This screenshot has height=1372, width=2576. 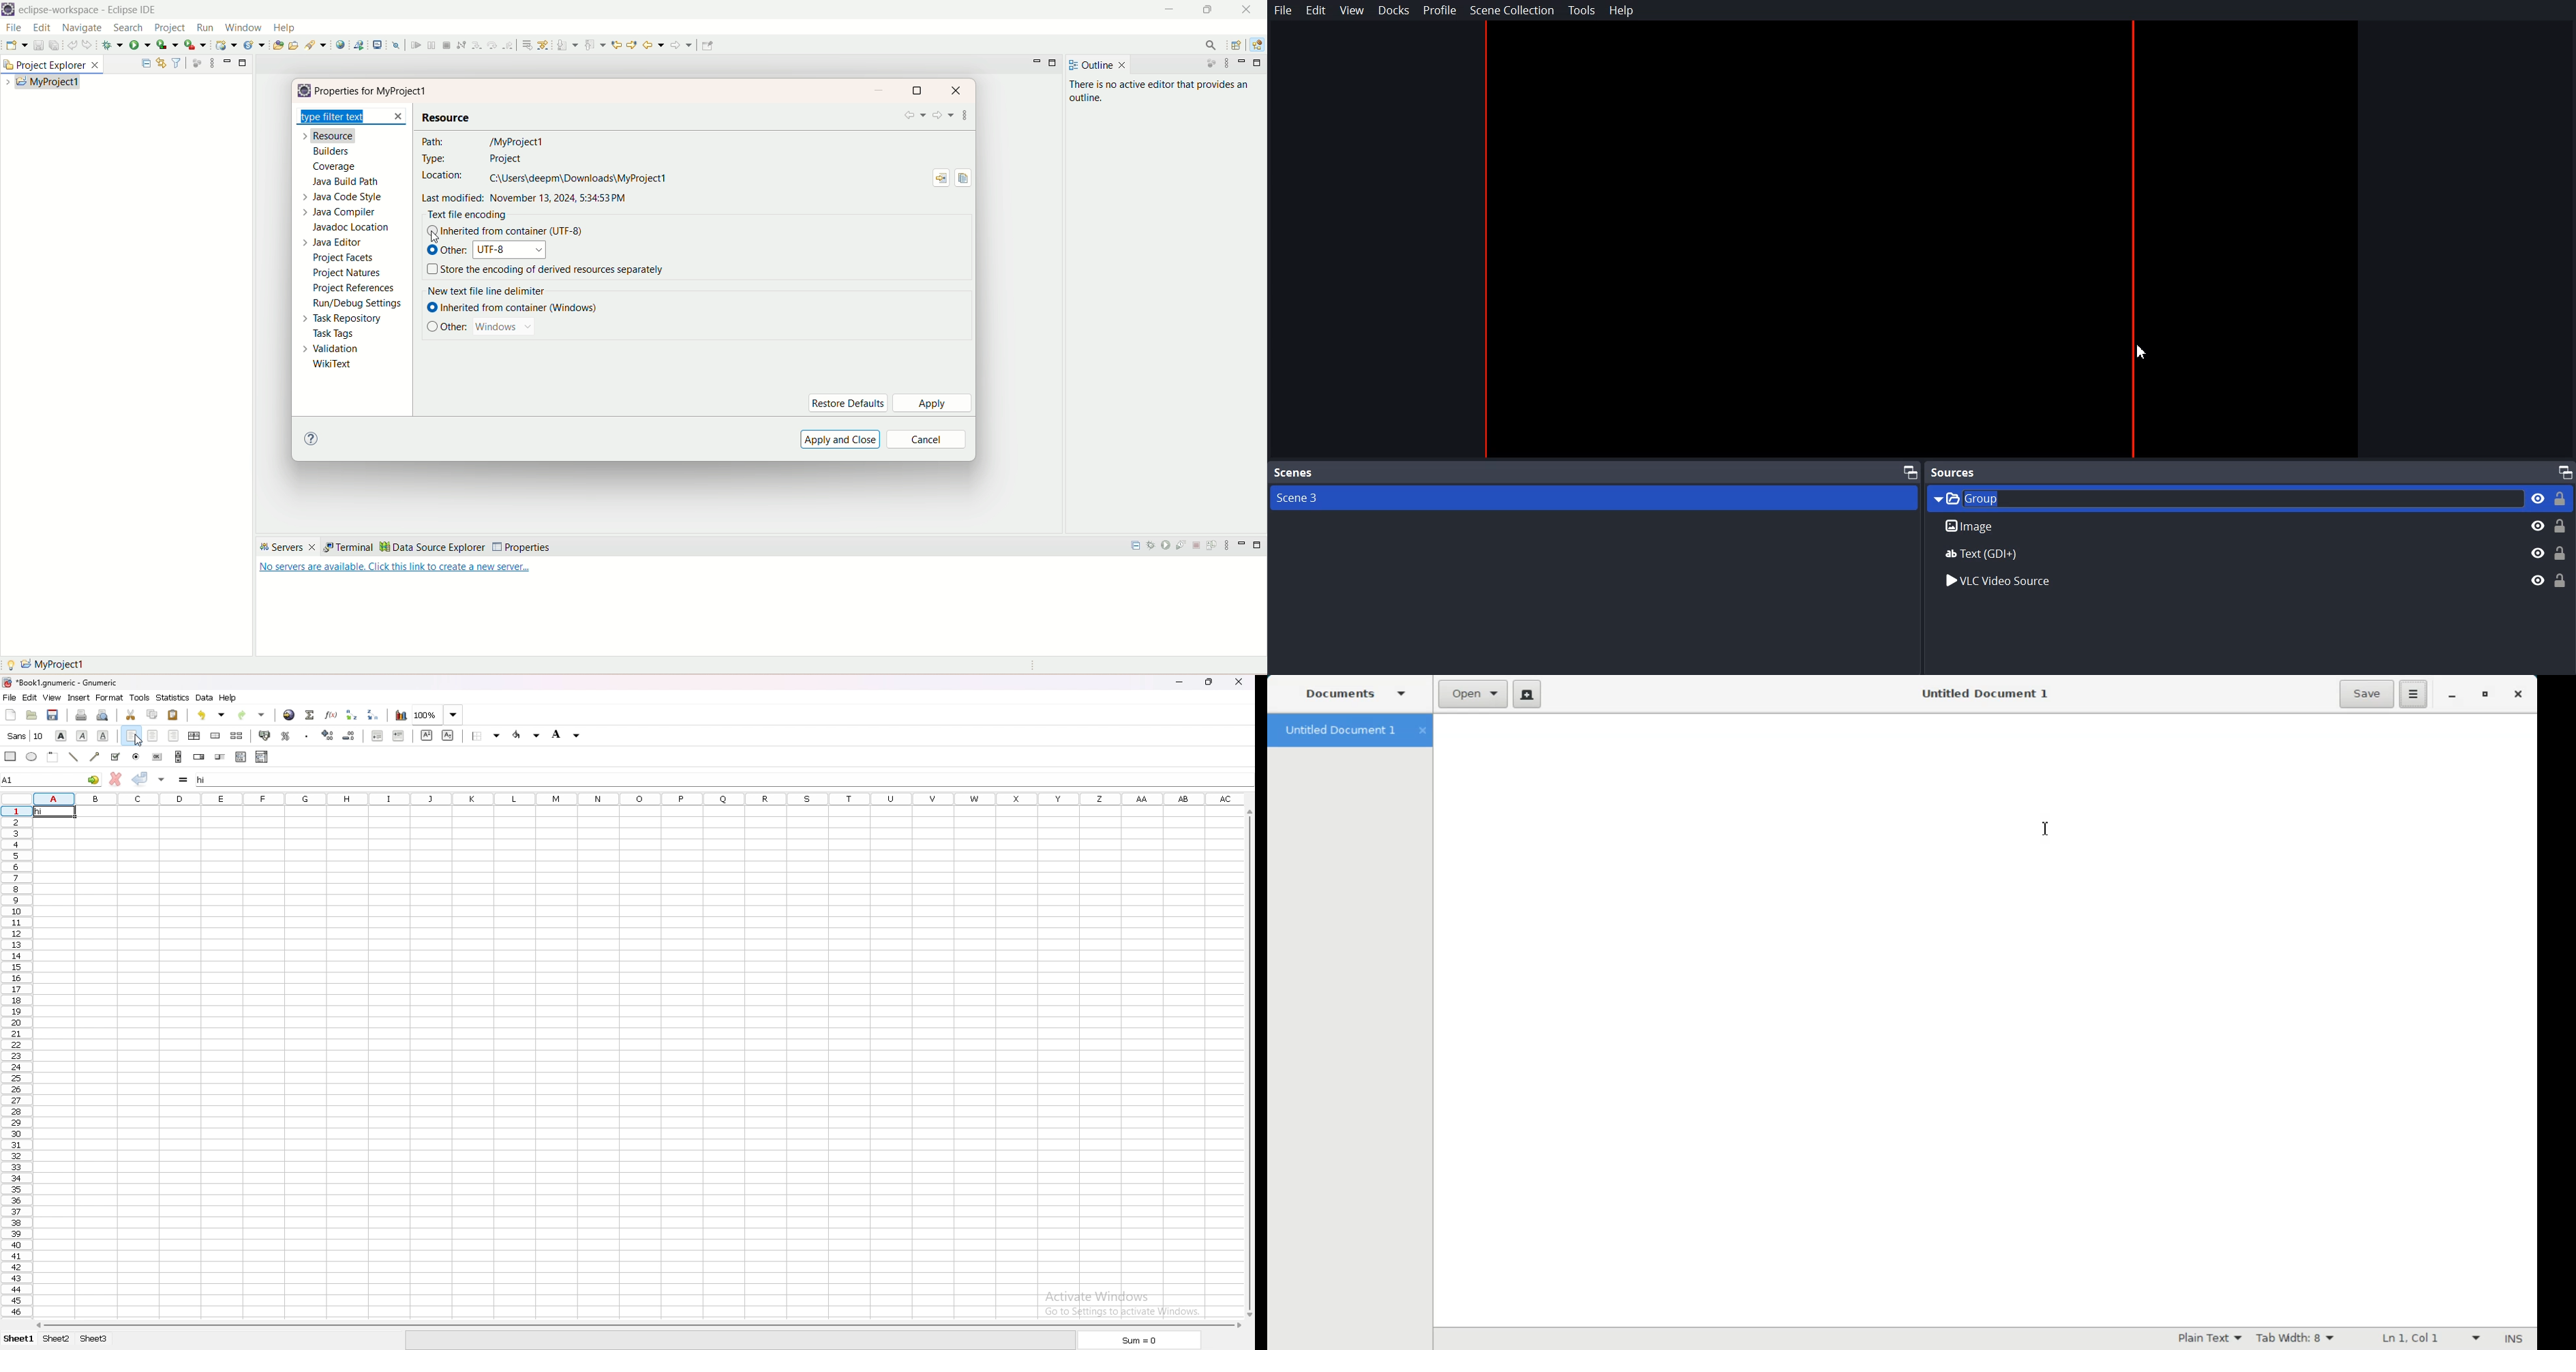 What do you see at coordinates (709, 46) in the screenshot?
I see `Pin editor` at bounding box center [709, 46].